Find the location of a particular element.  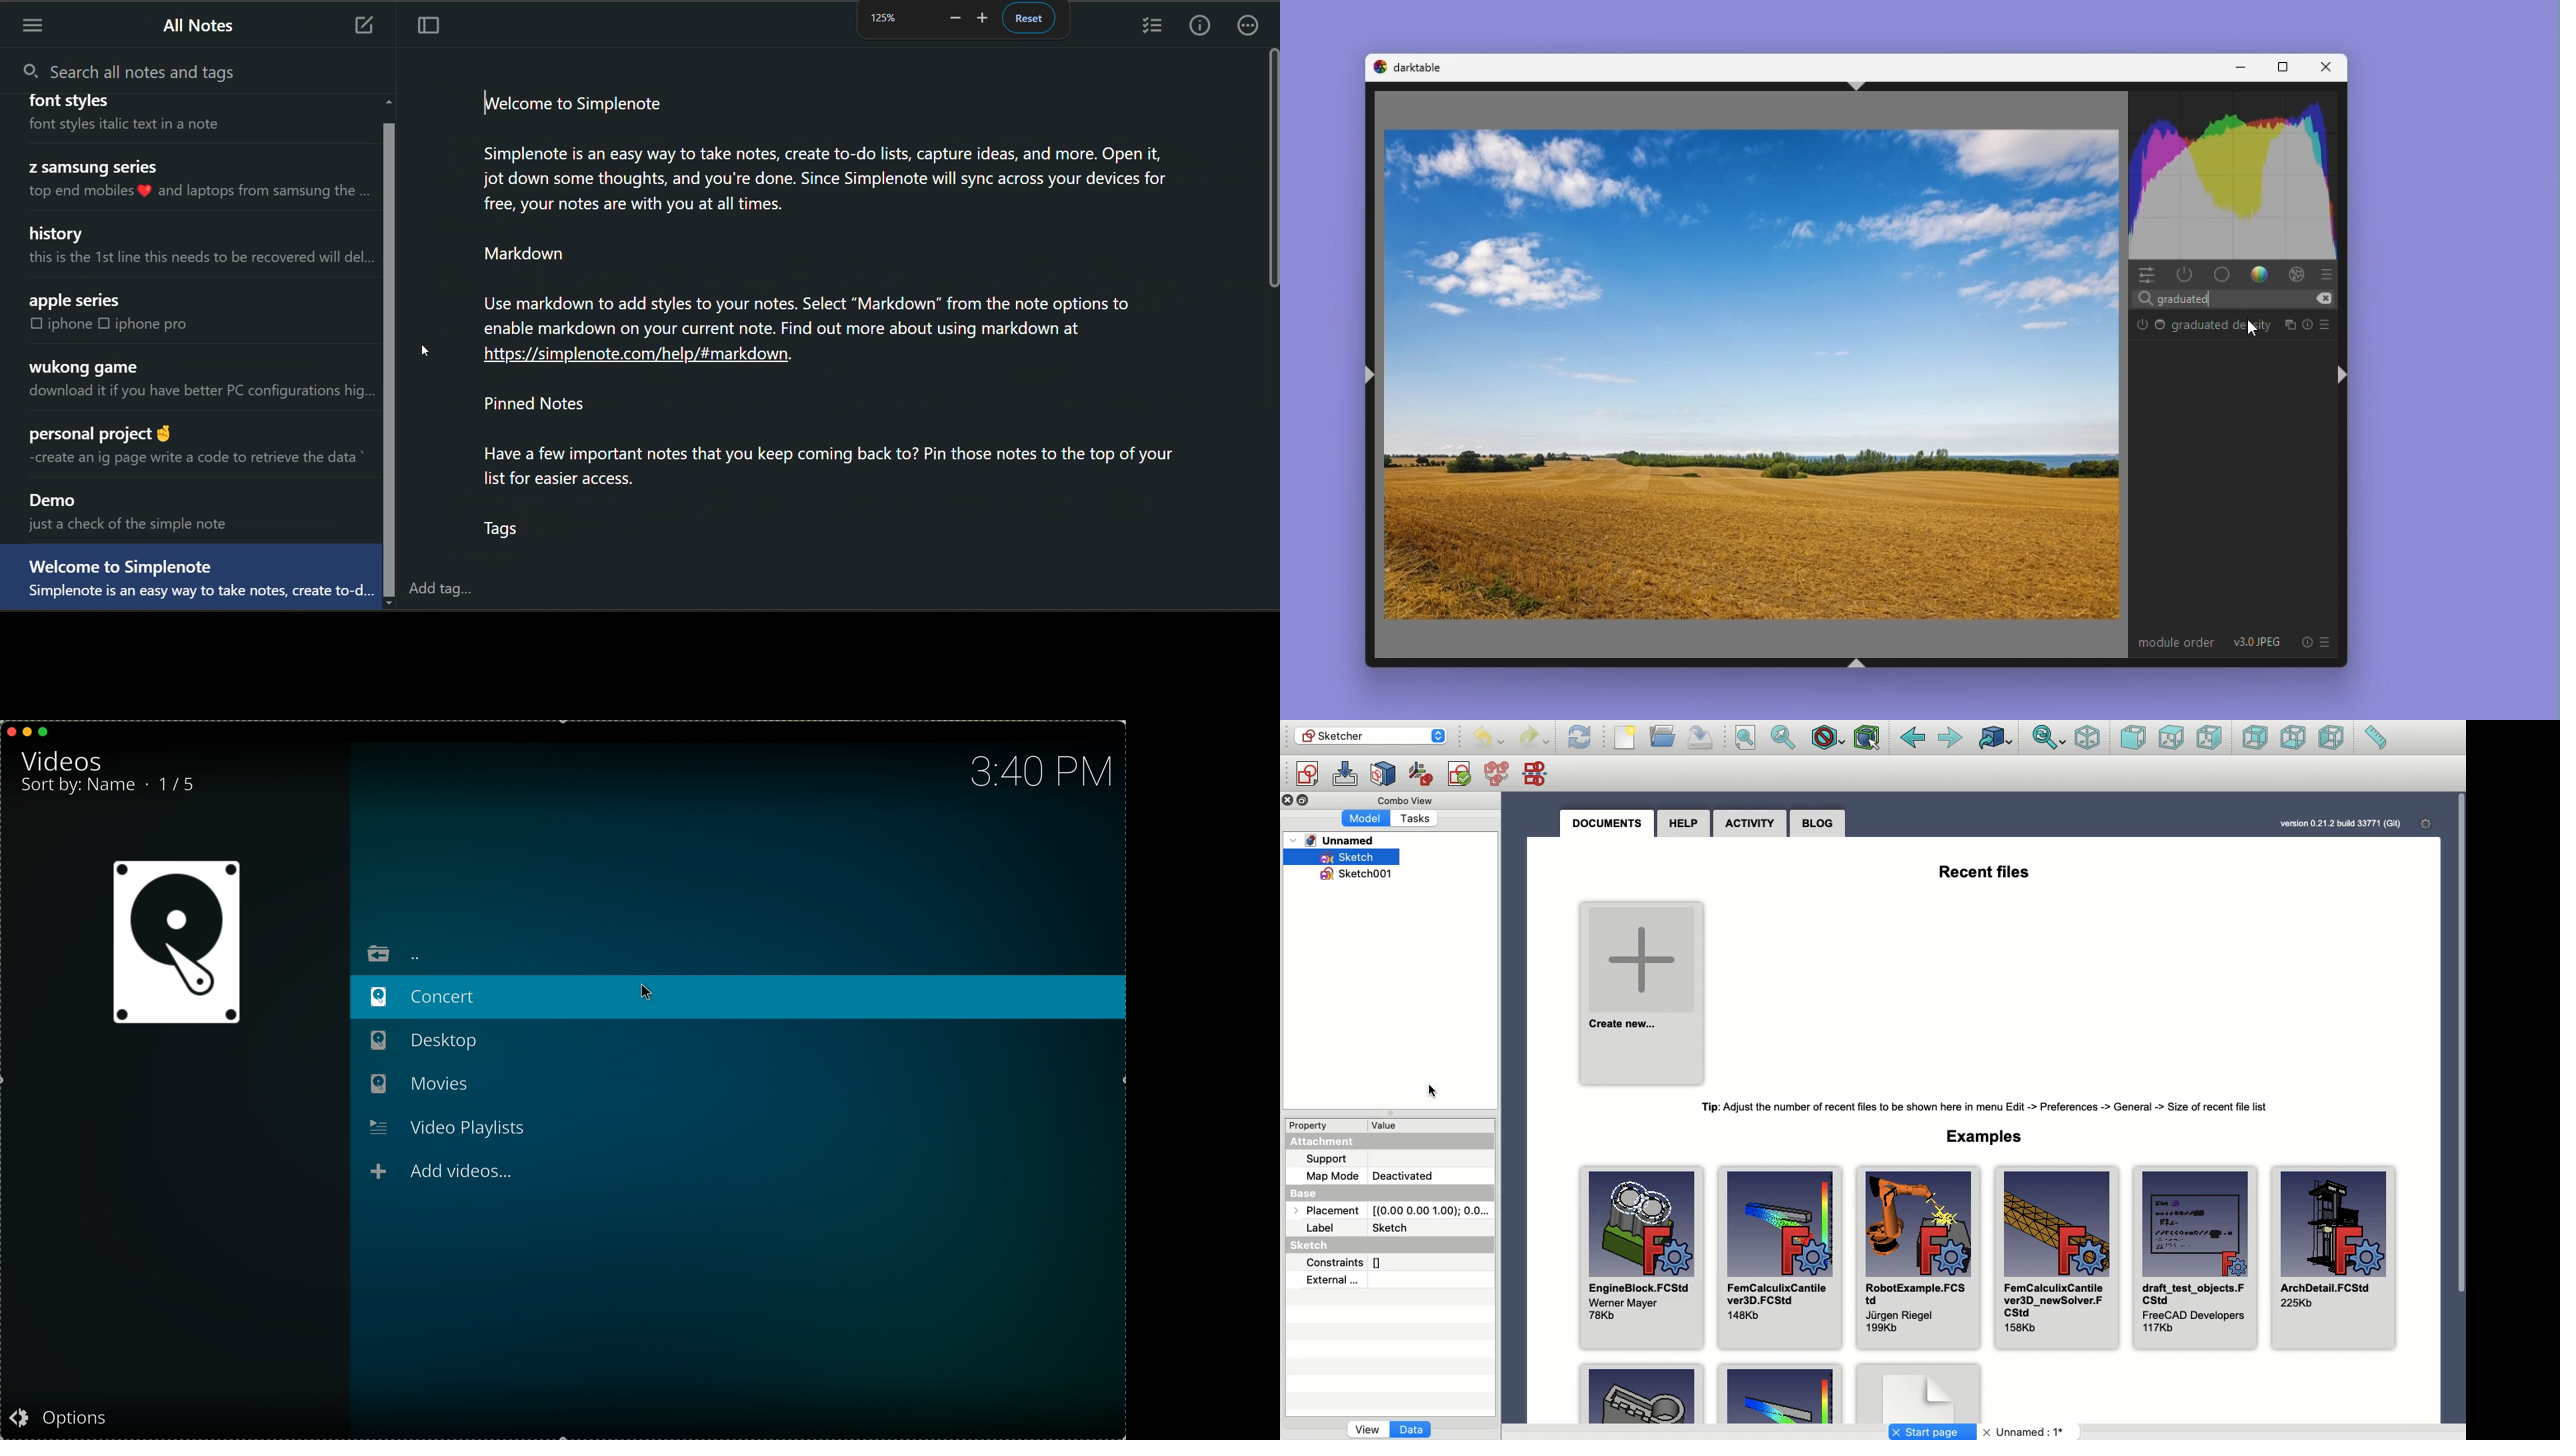

cursor is located at coordinates (650, 993).